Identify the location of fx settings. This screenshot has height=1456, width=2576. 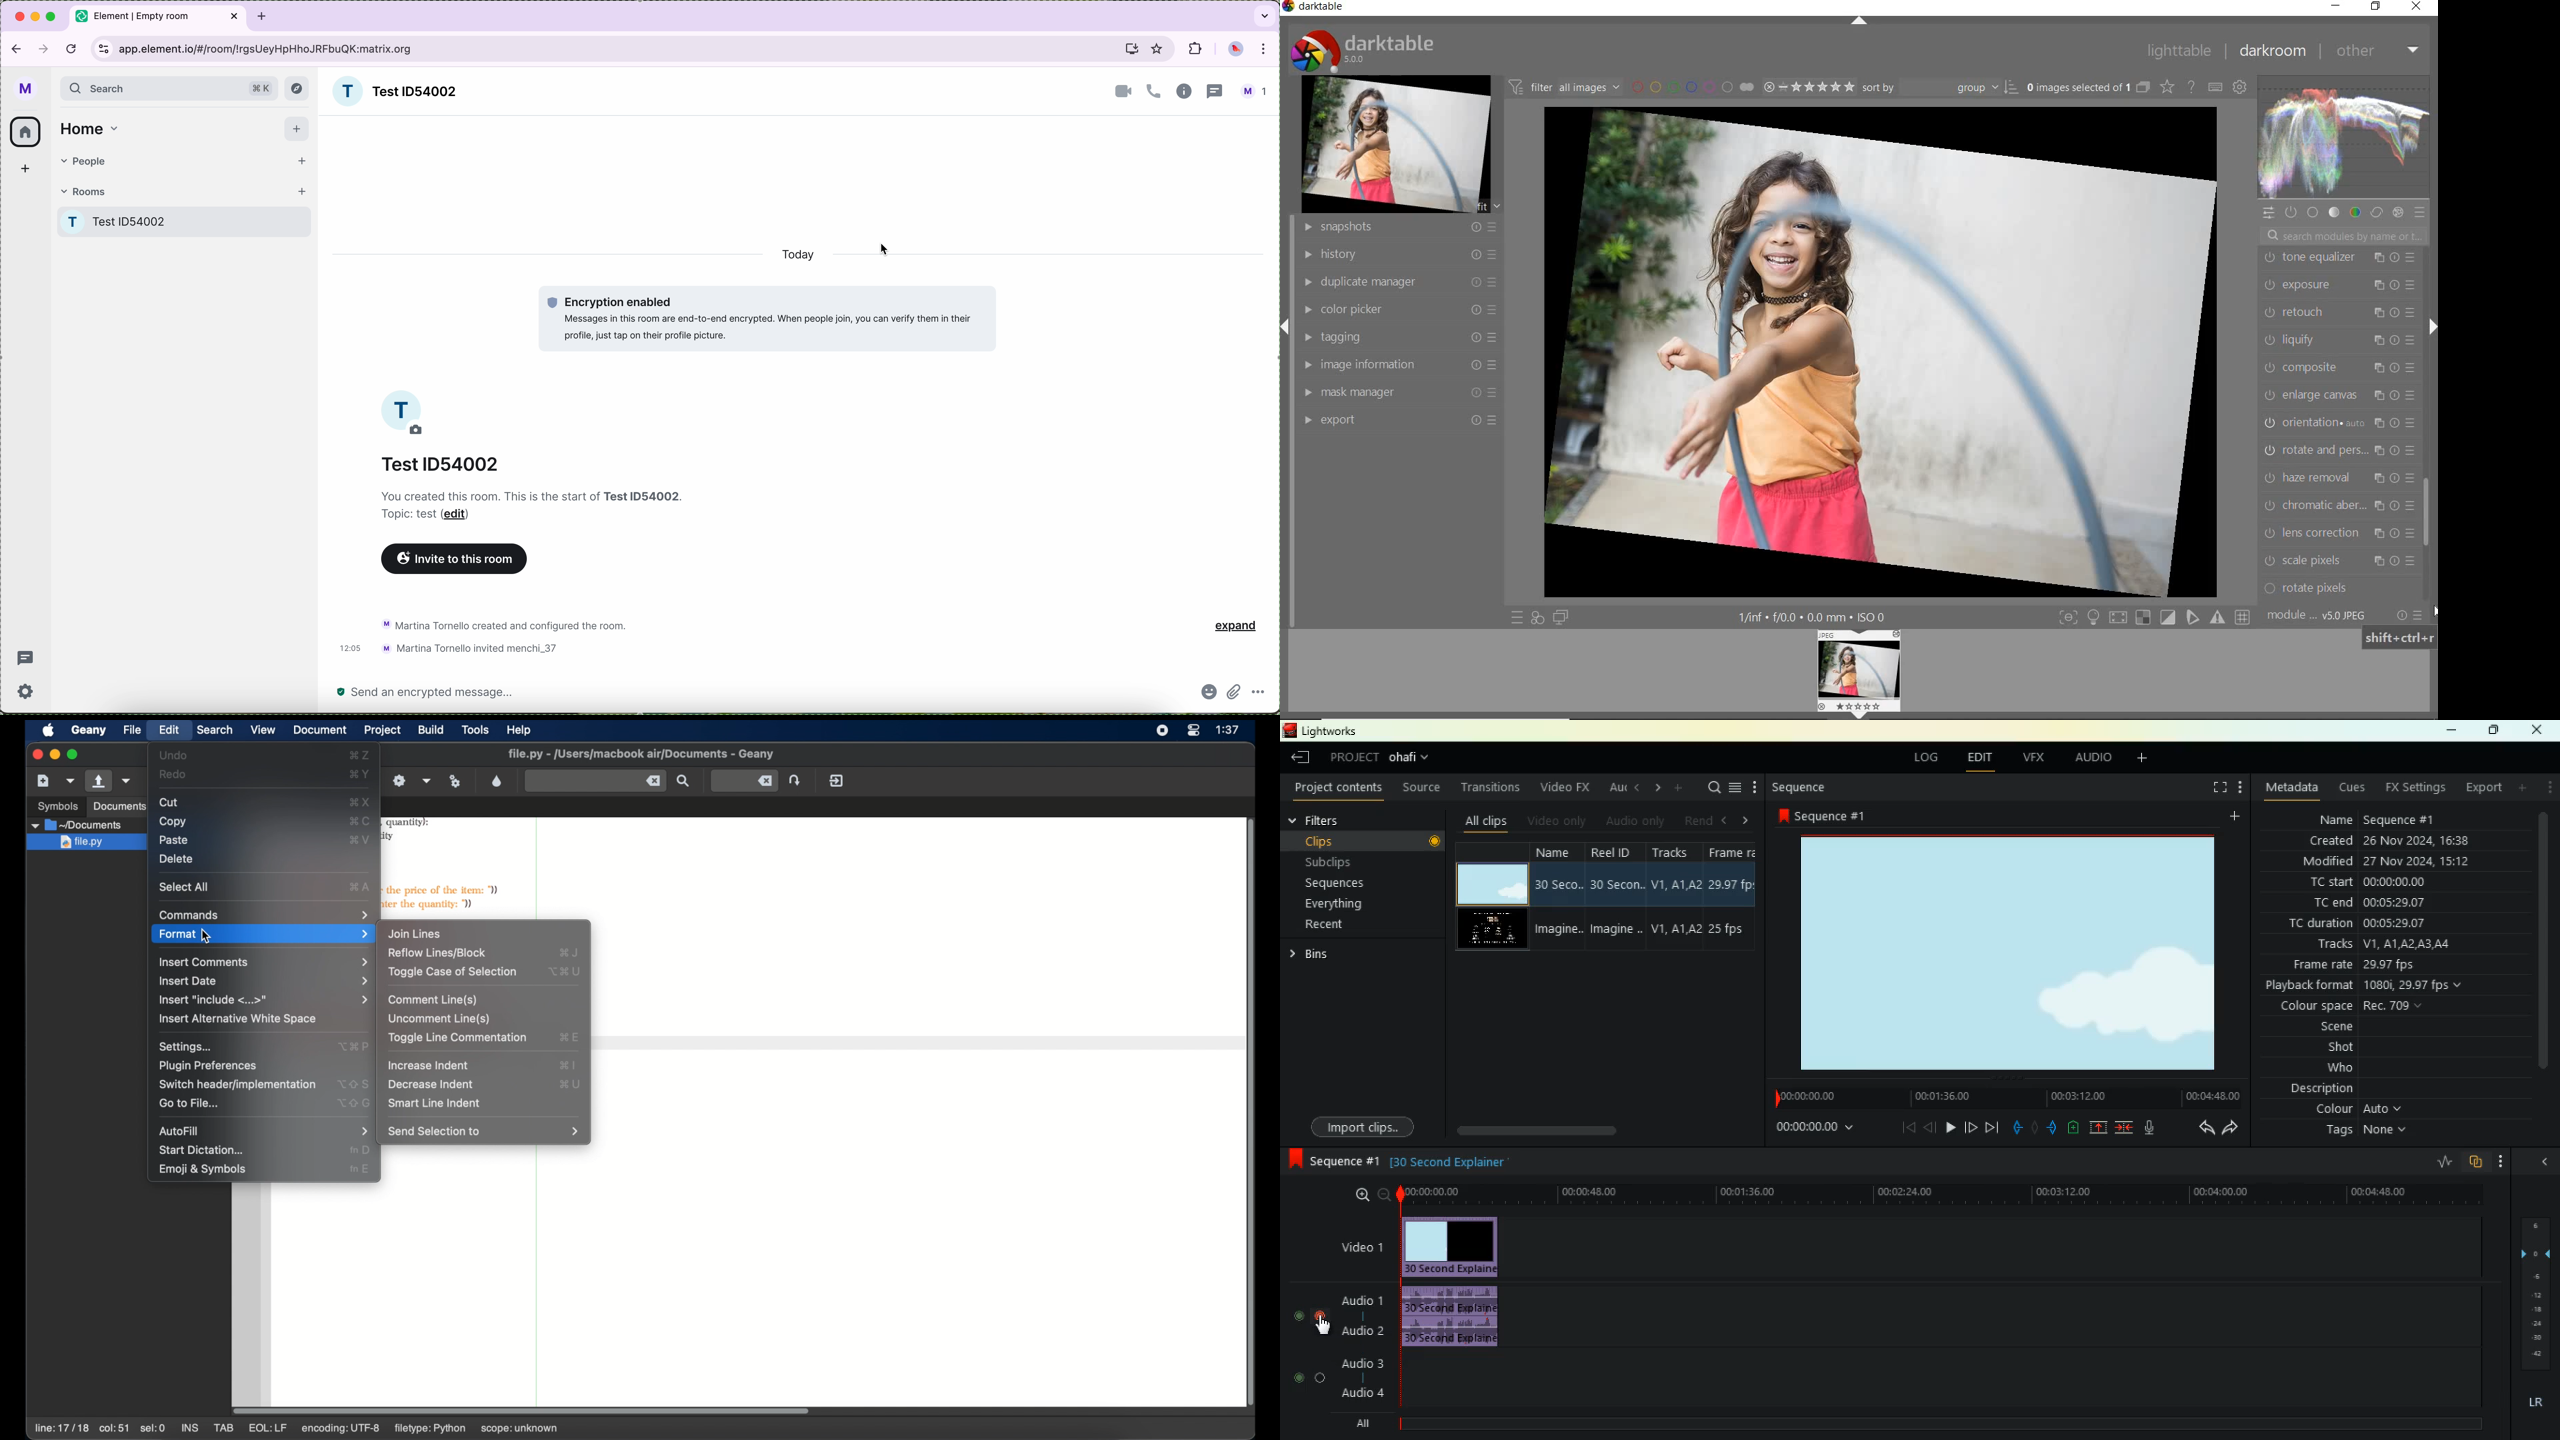
(2410, 788).